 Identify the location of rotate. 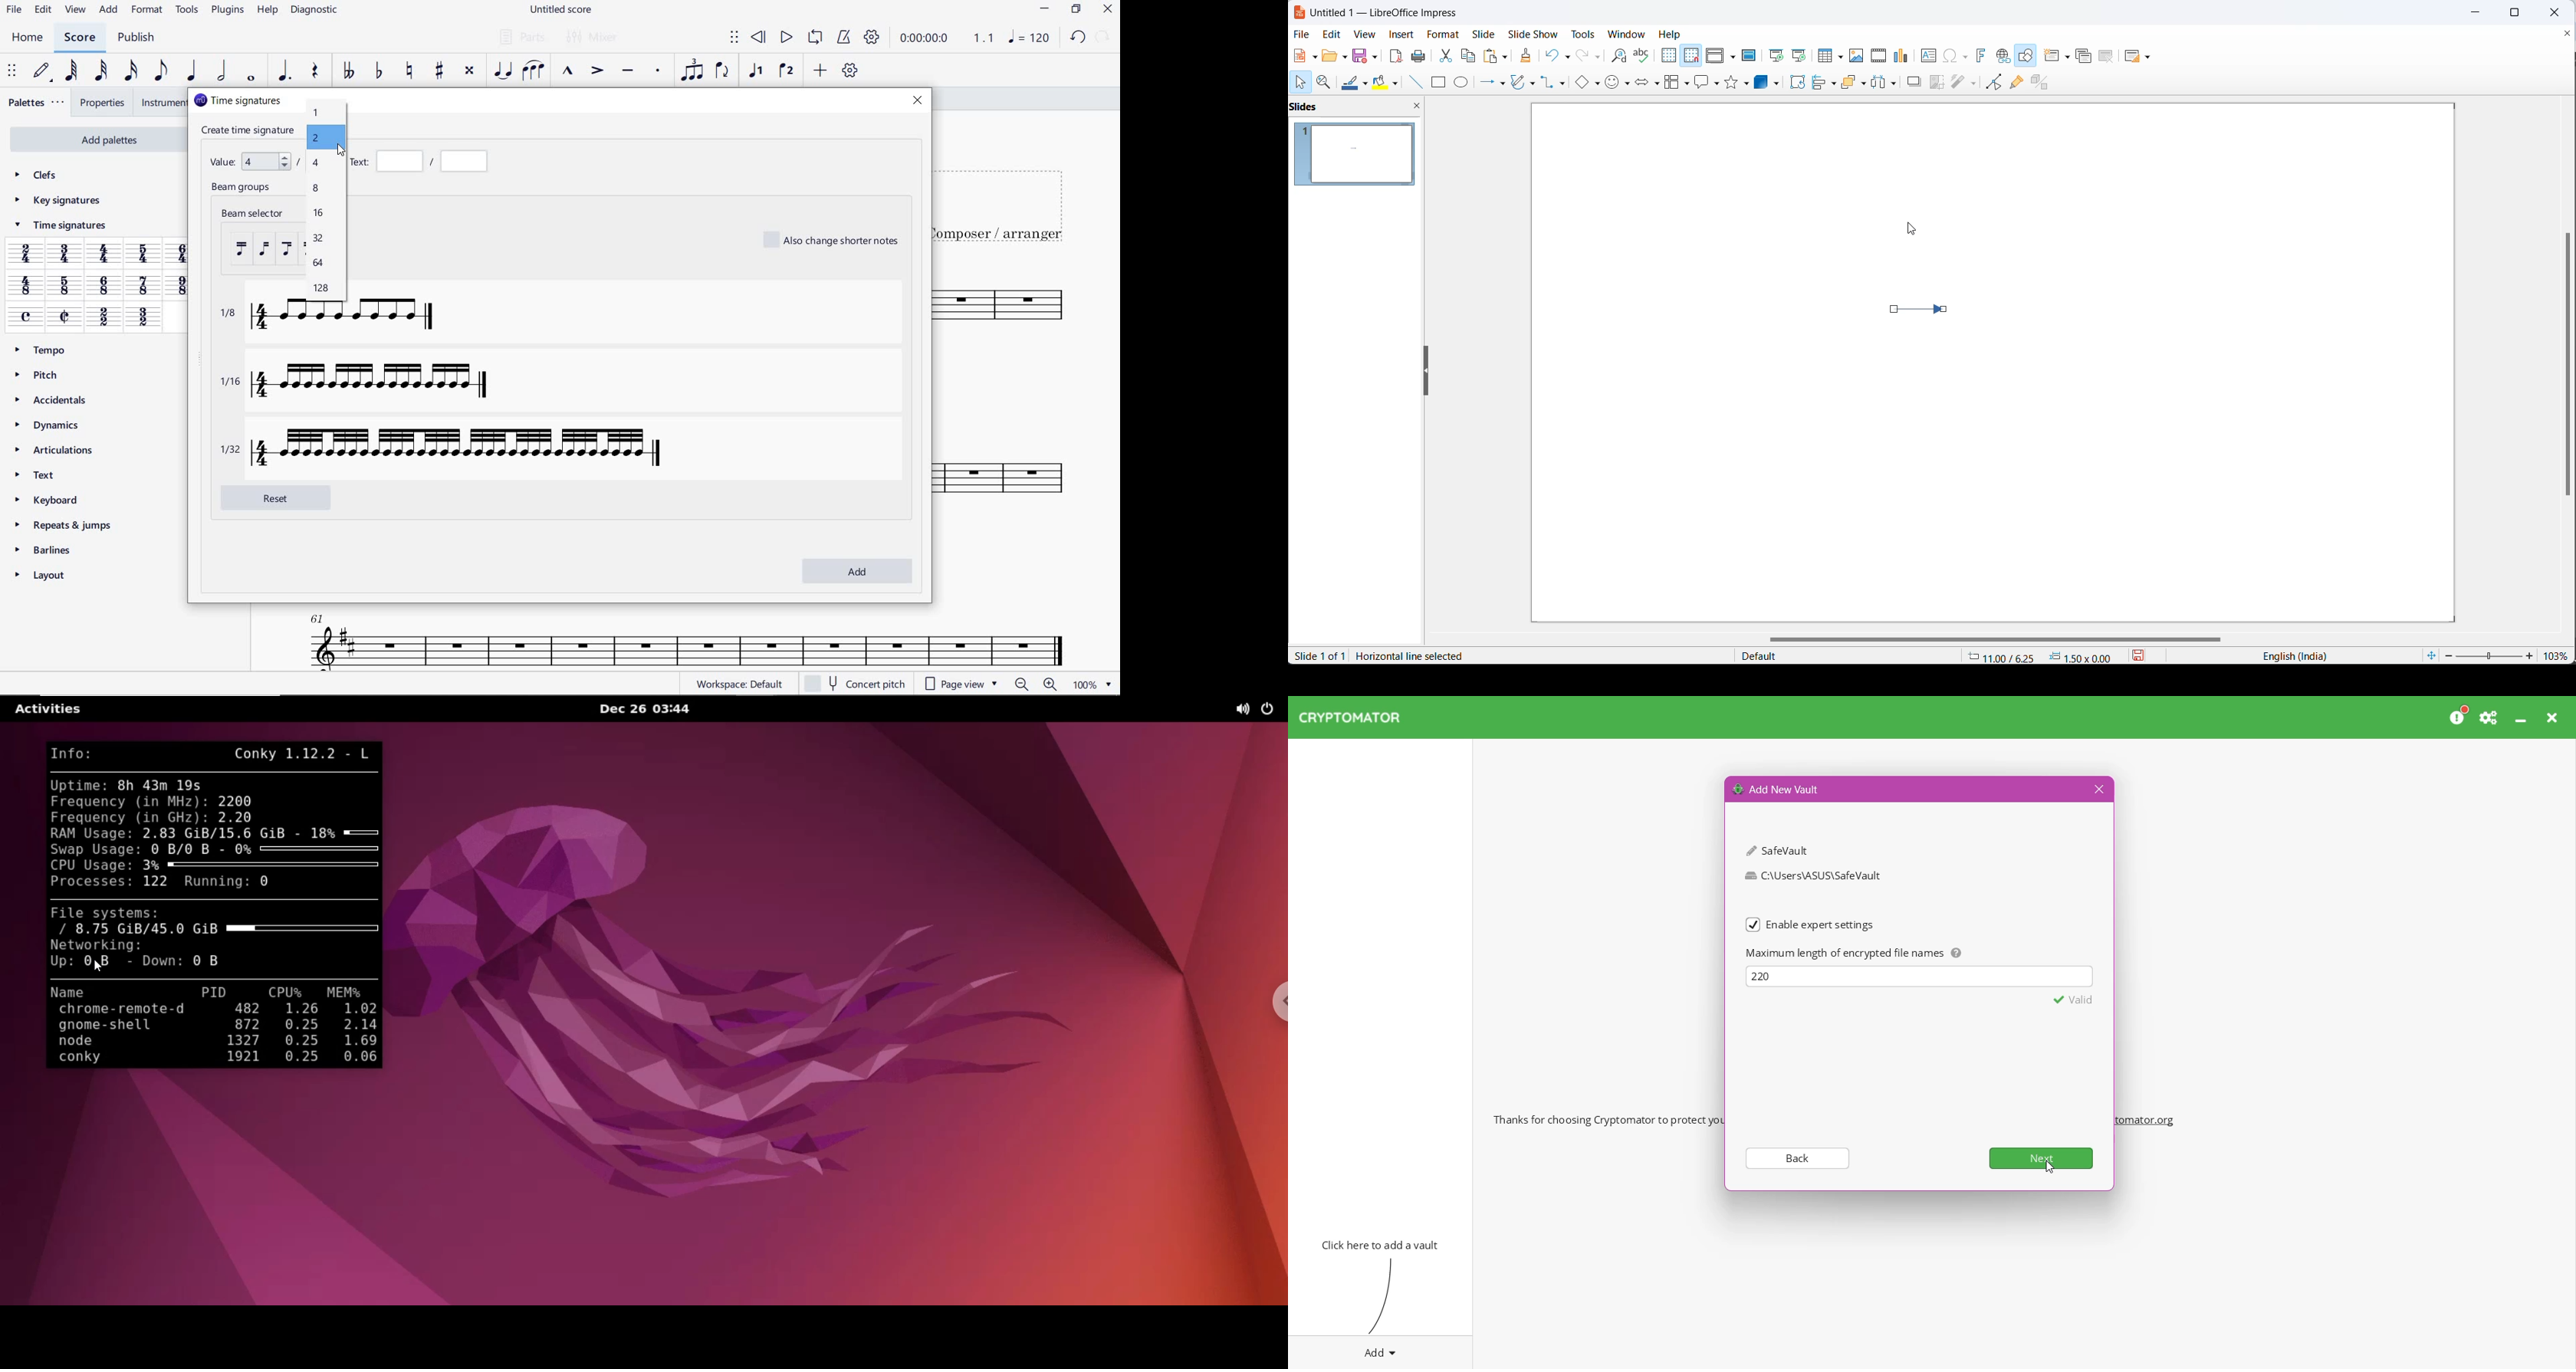
(1797, 83).